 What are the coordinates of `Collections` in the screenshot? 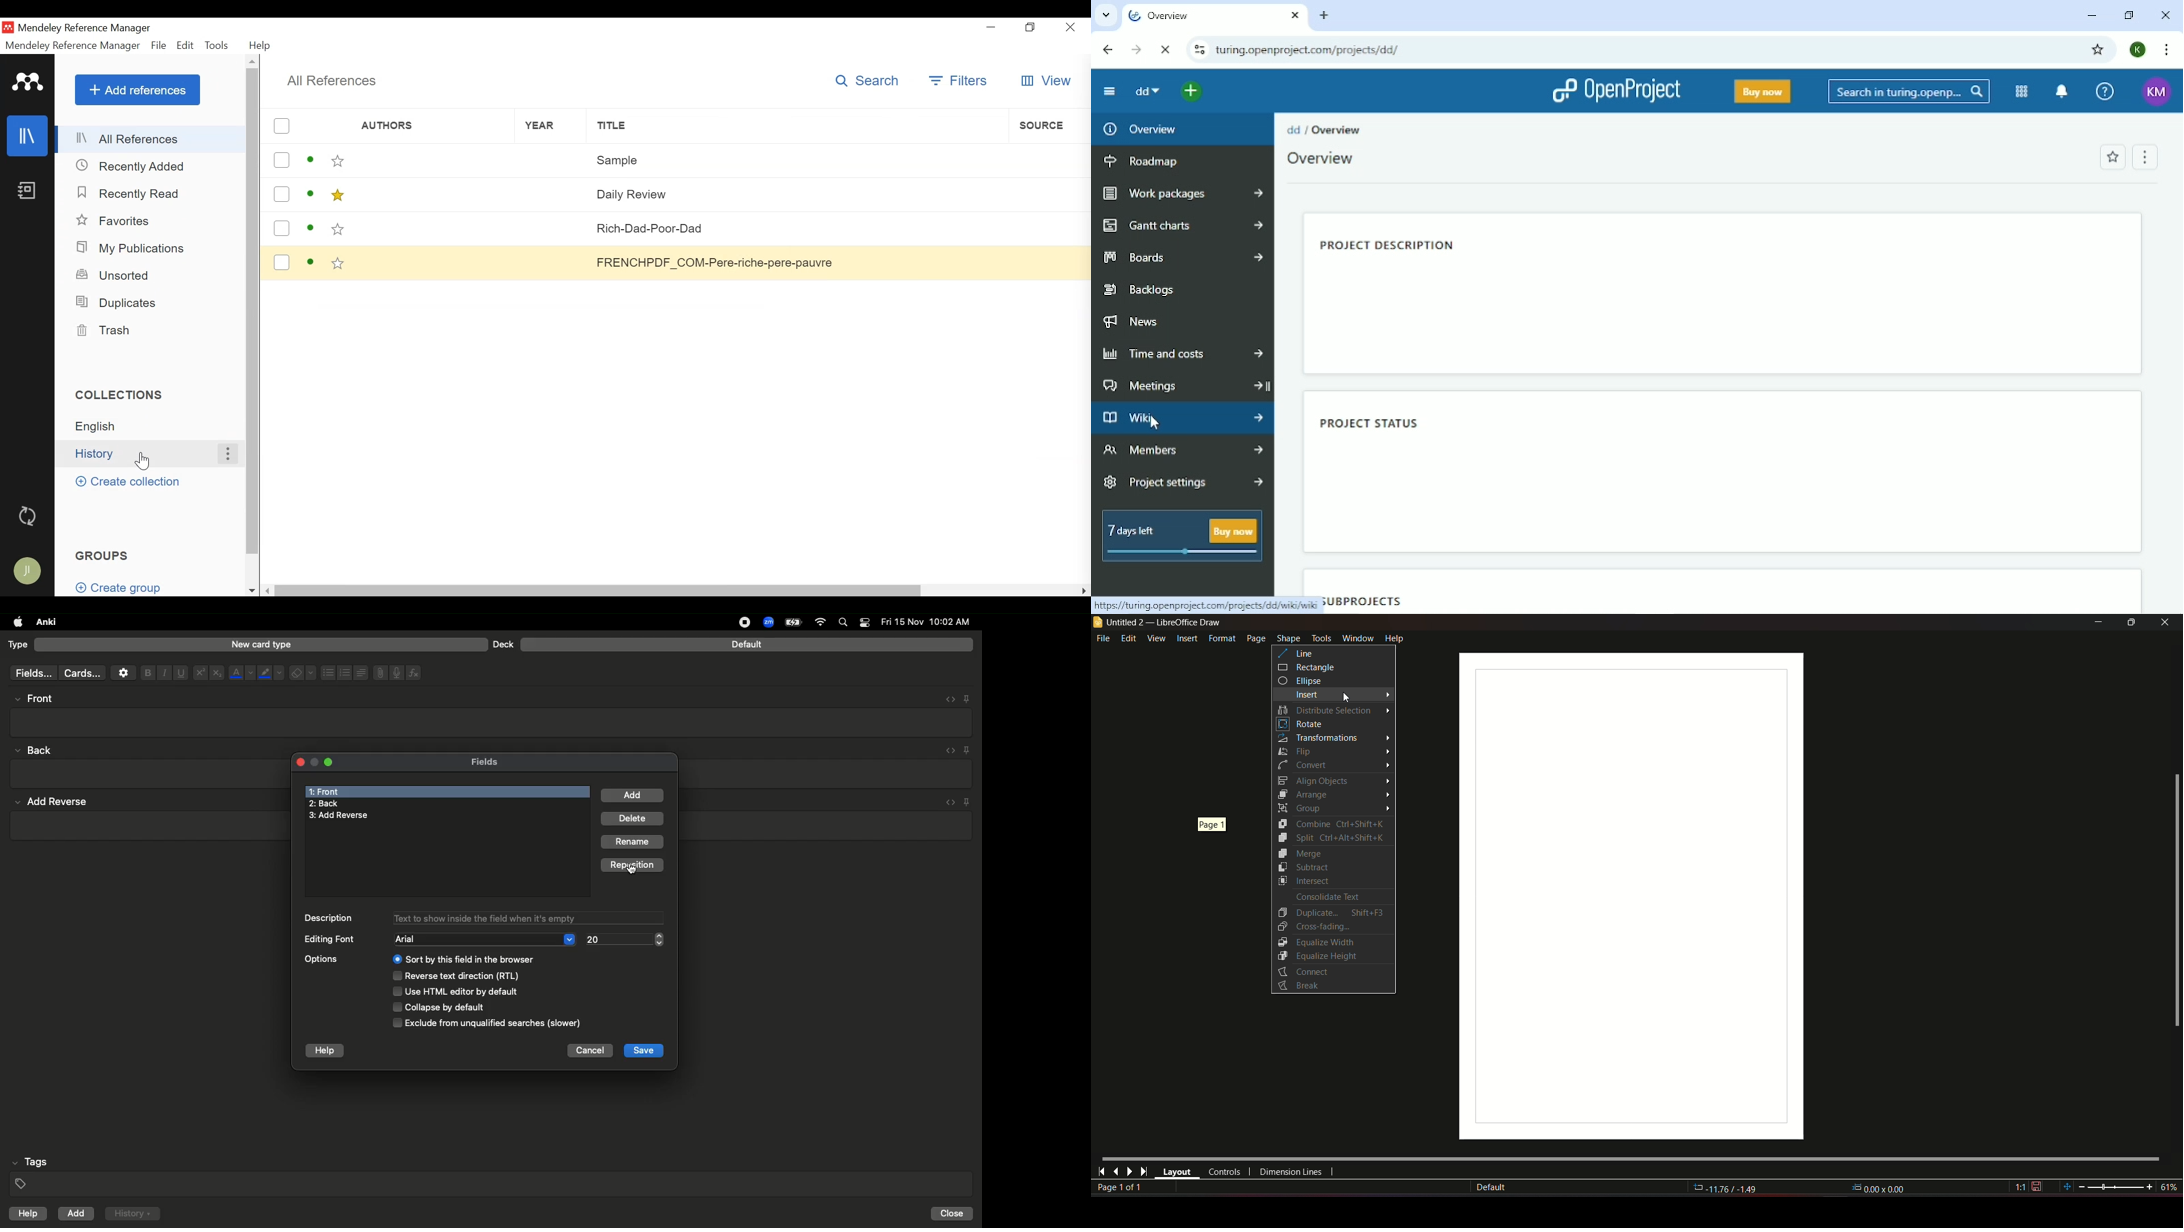 It's located at (125, 395).